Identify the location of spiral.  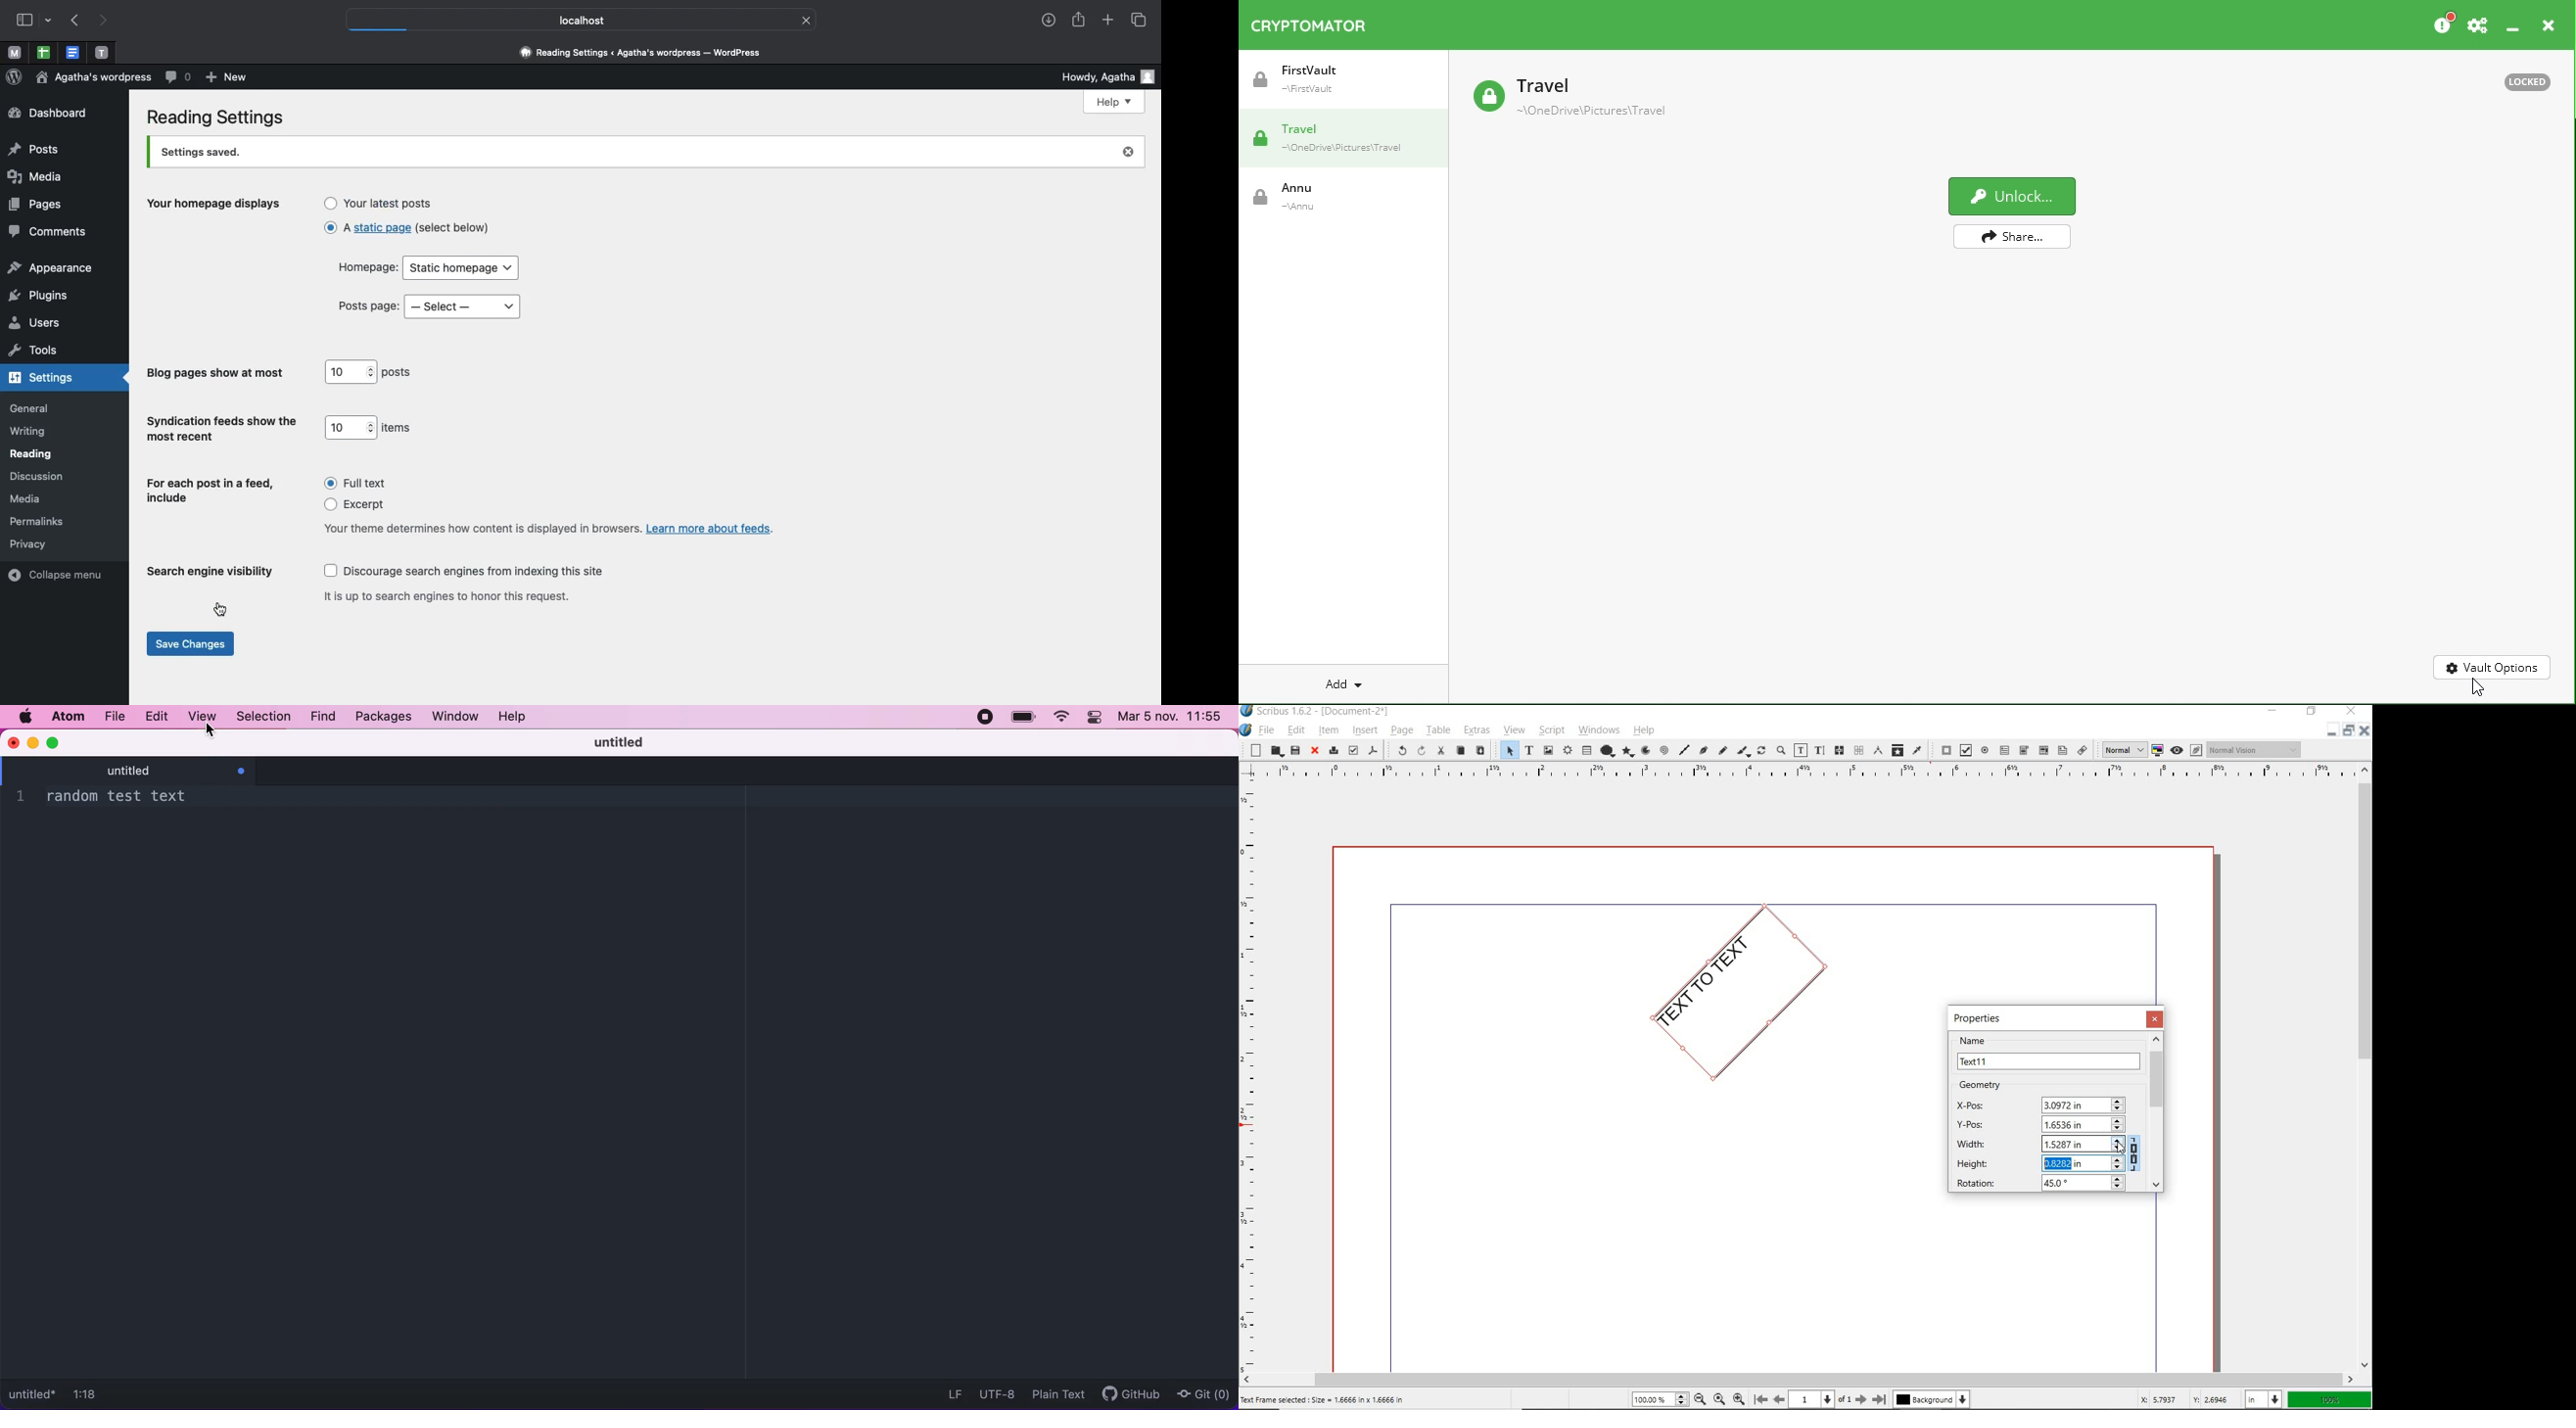
(1663, 750).